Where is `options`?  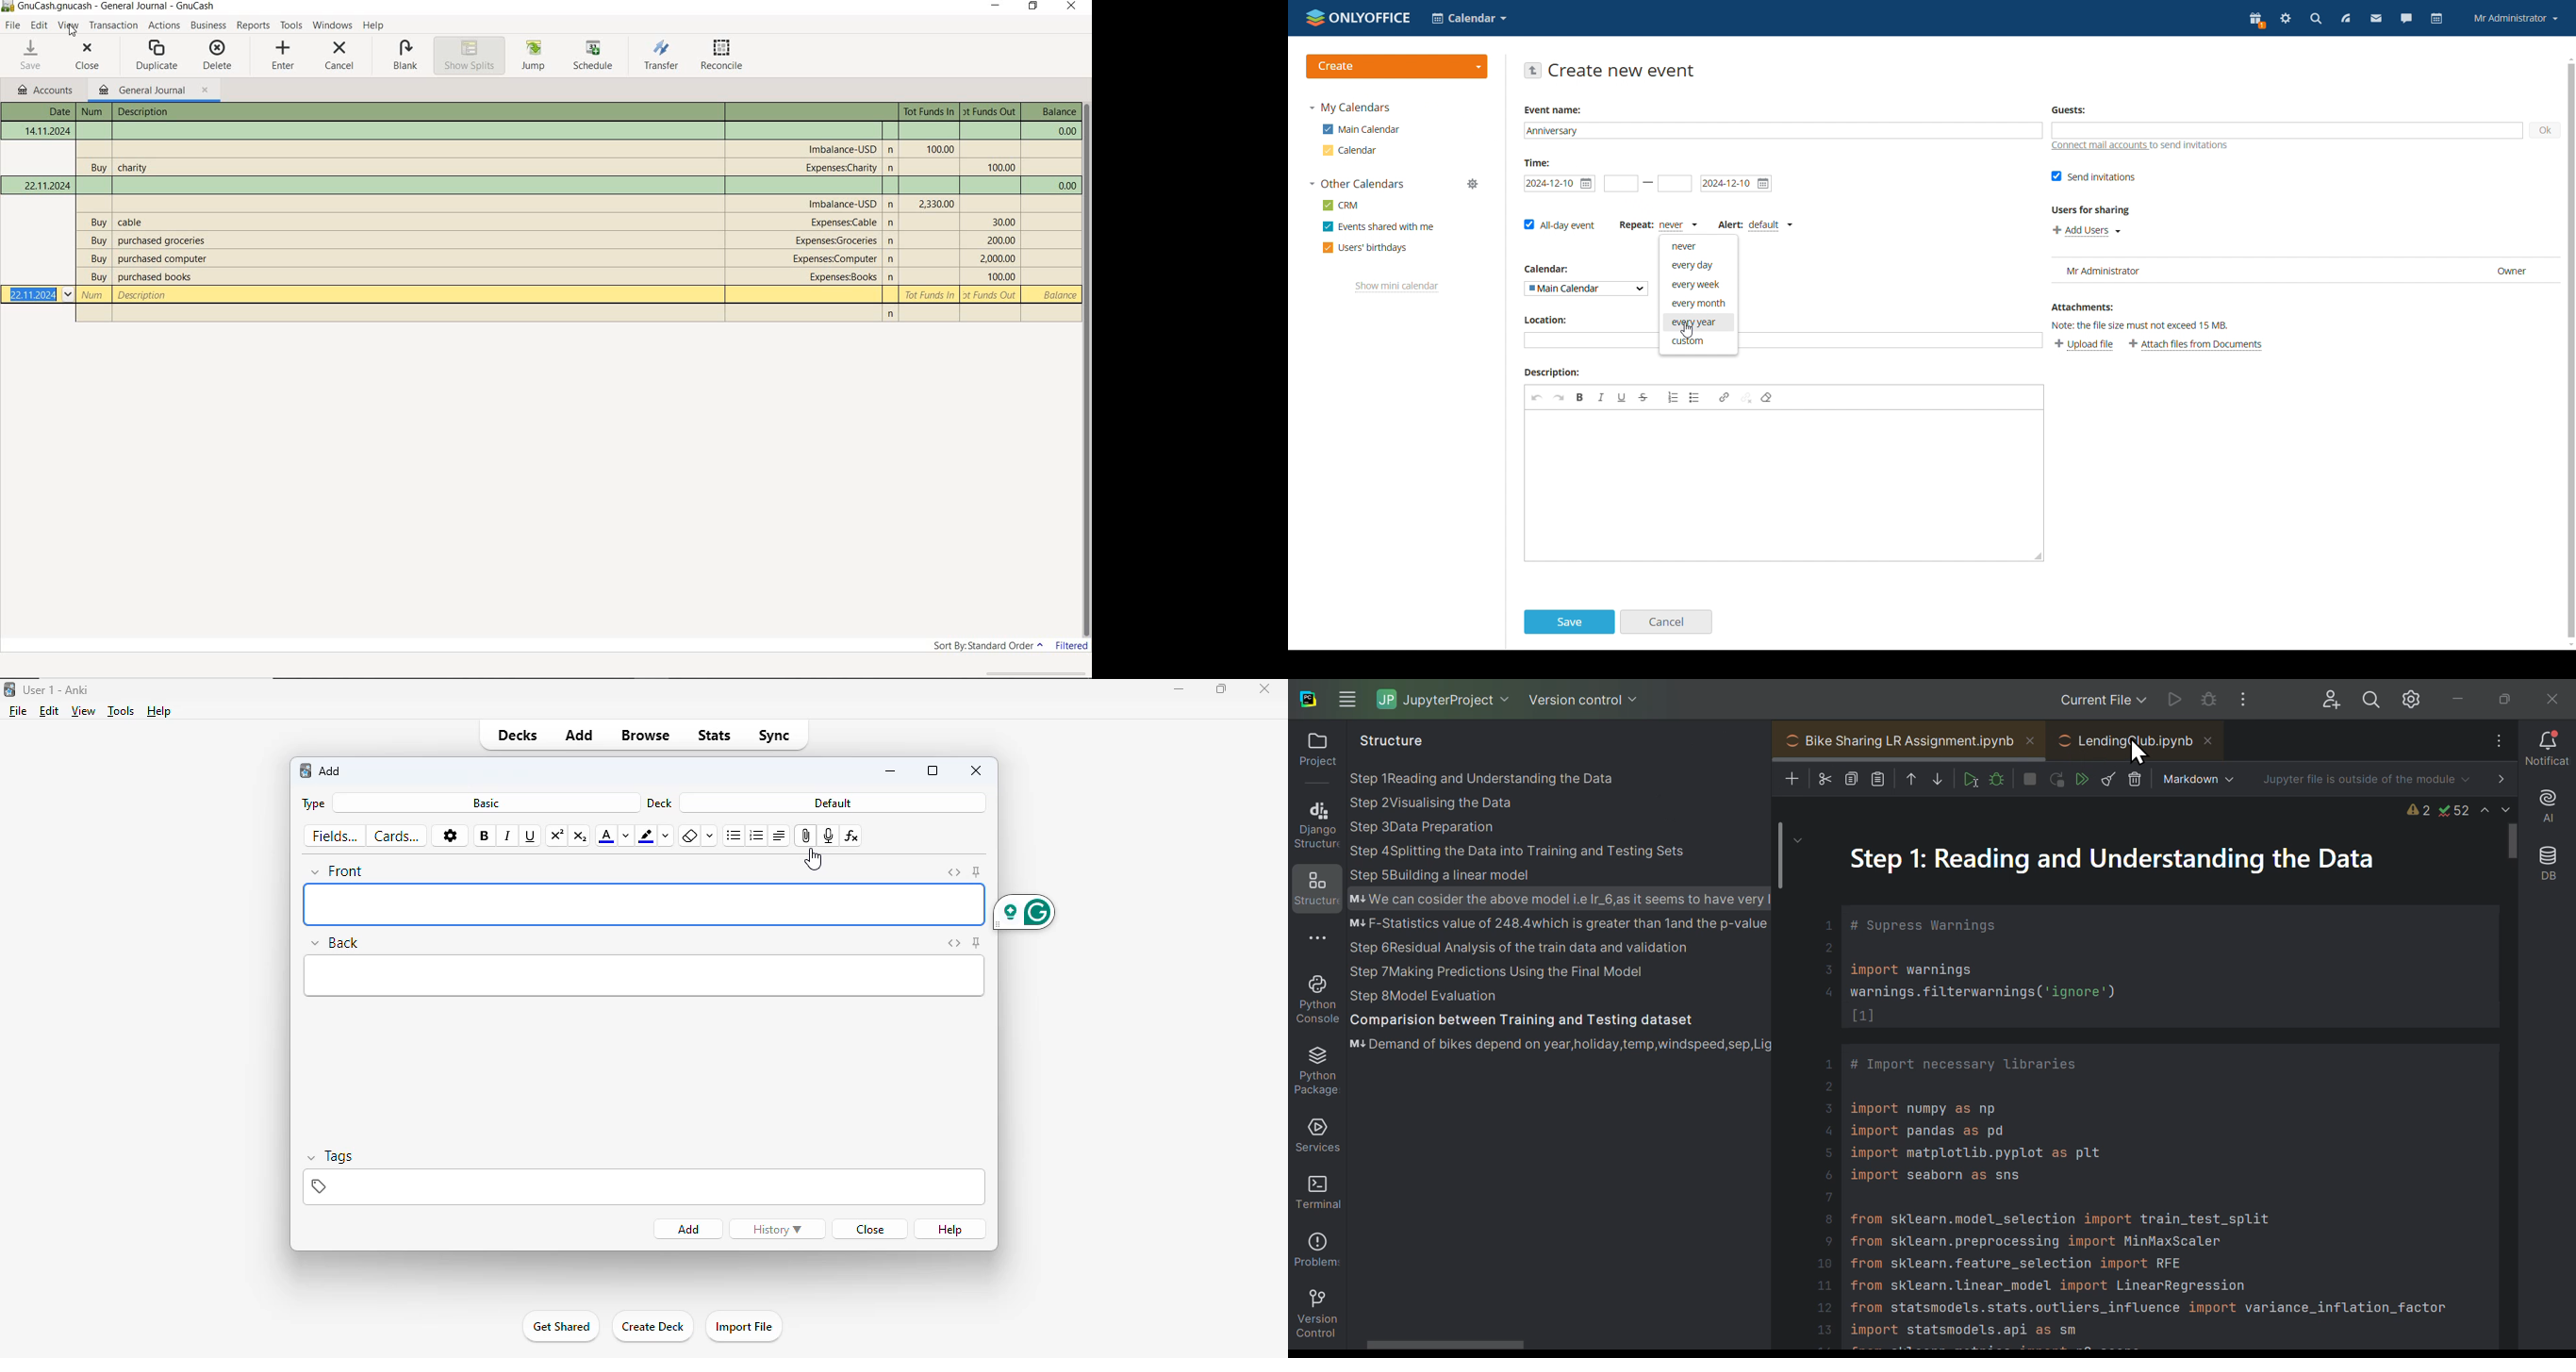 options is located at coordinates (449, 836).